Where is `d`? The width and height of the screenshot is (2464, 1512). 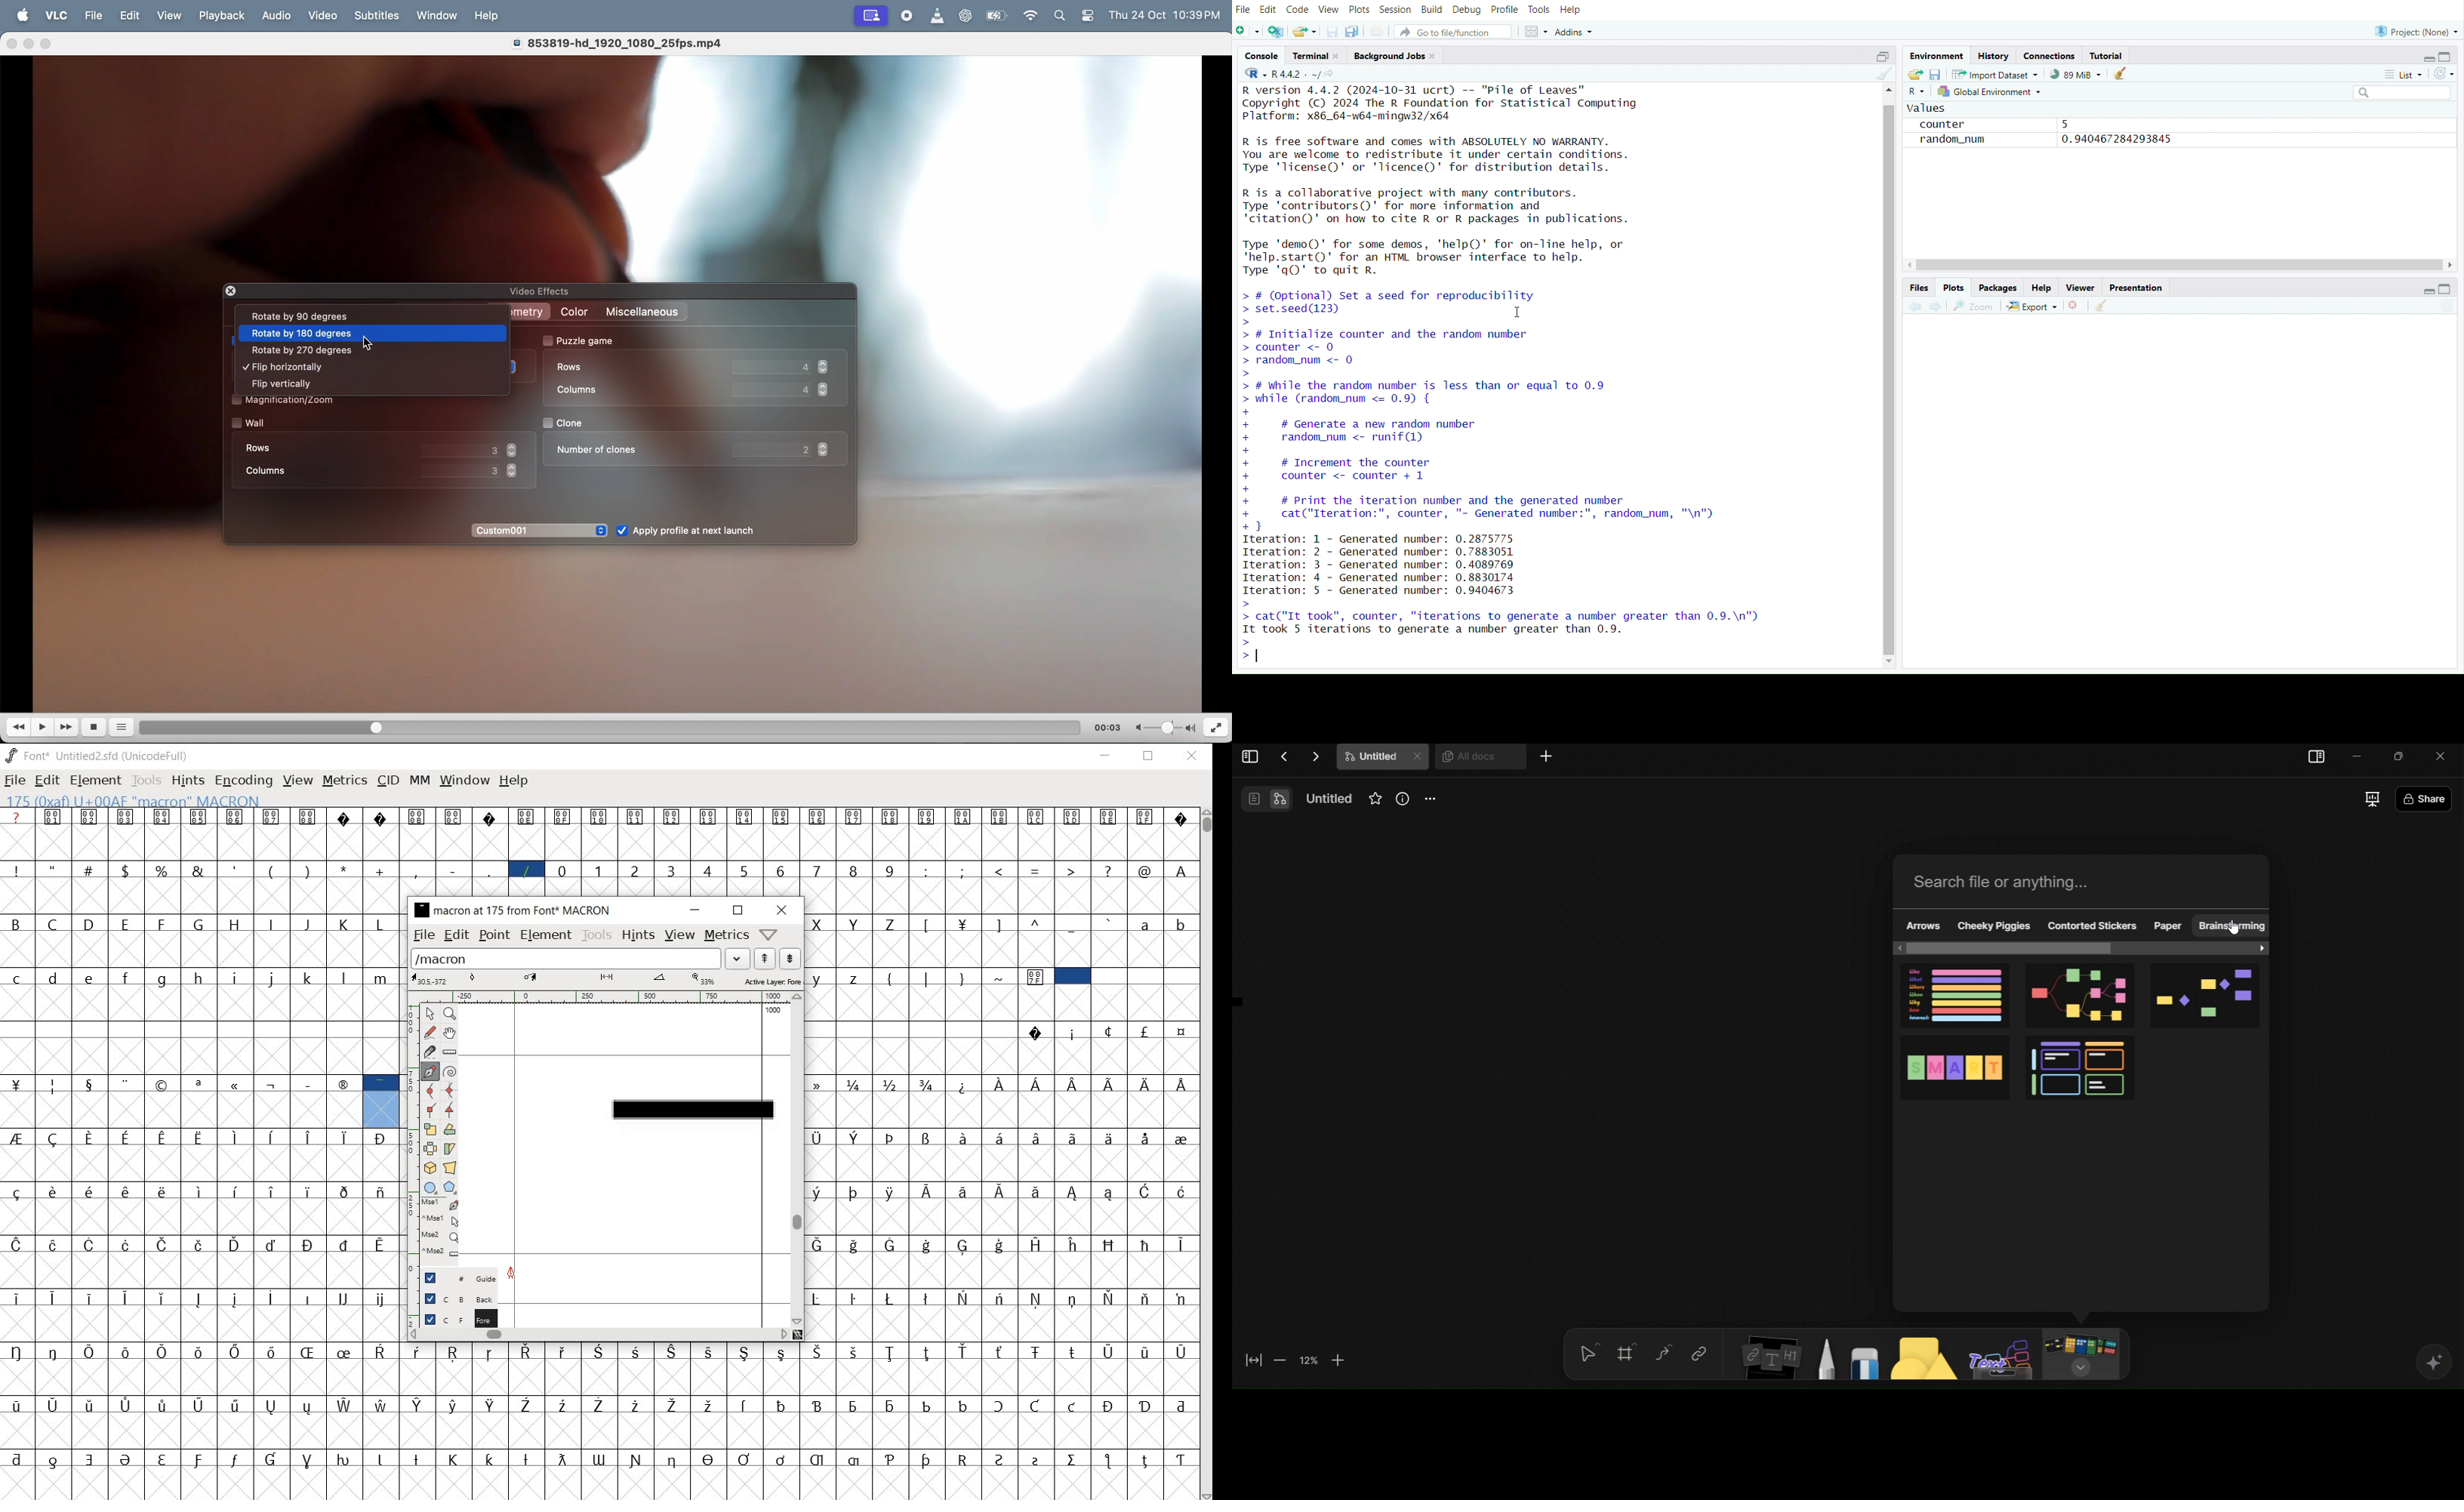
d is located at coordinates (53, 977).